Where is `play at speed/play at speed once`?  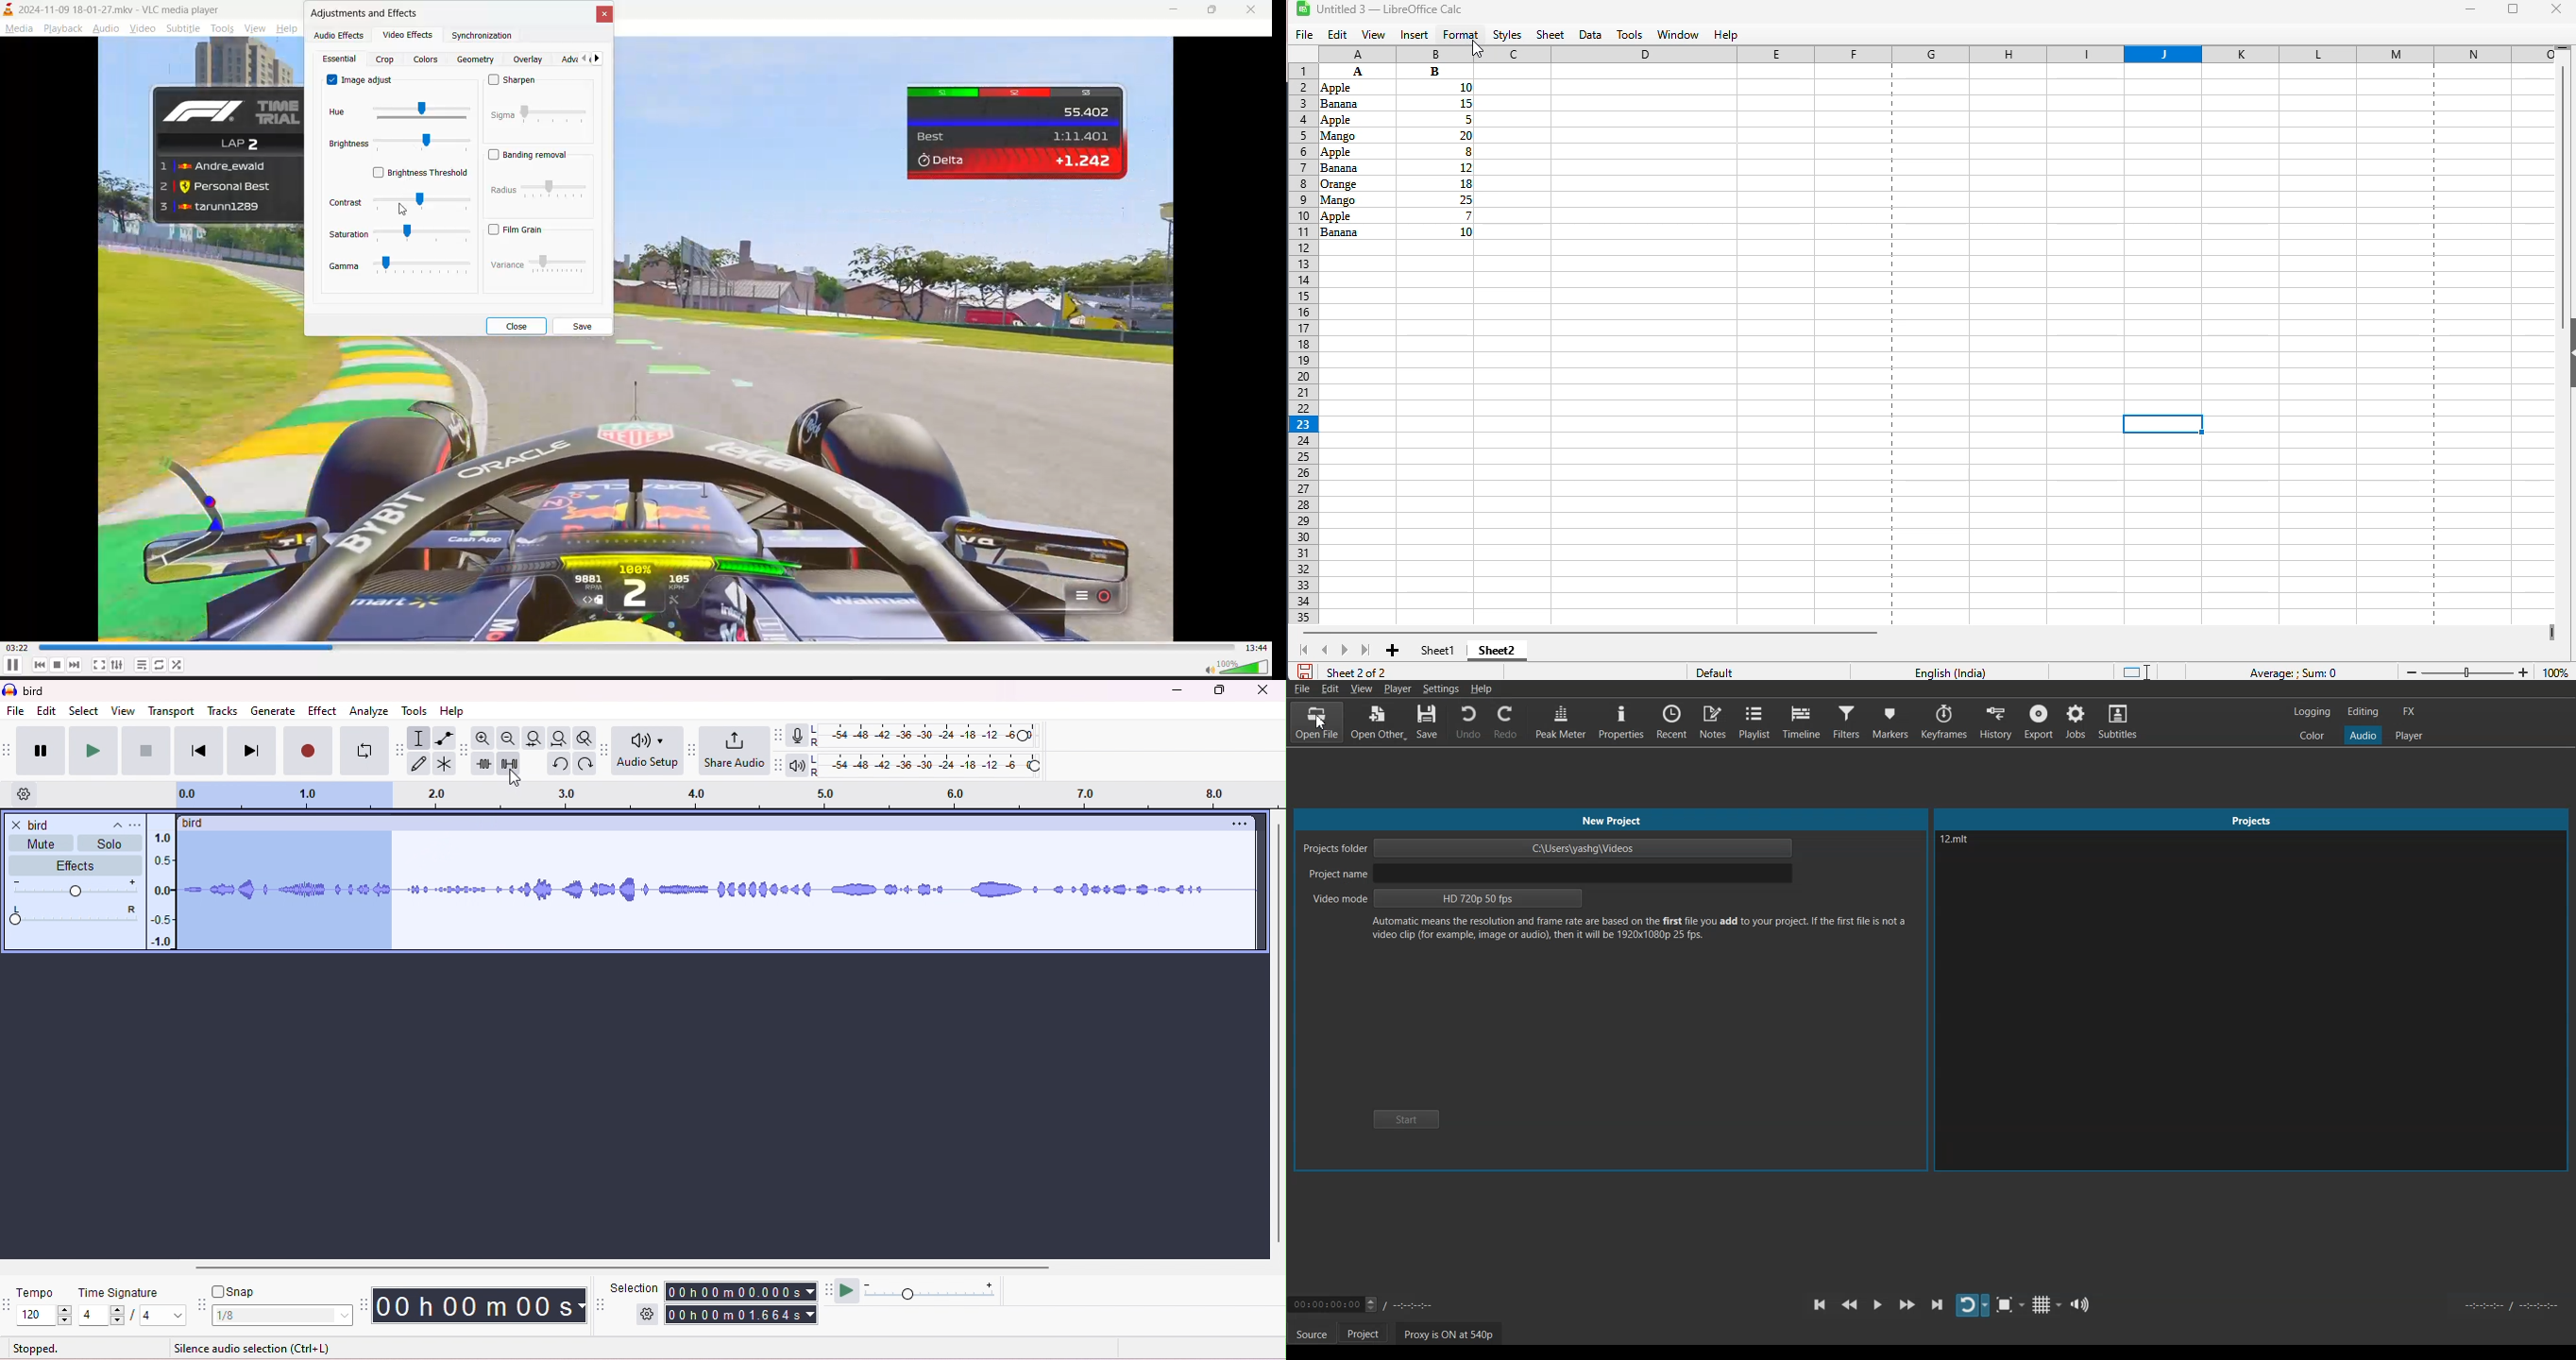 play at speed/play at speed once is located at coordinates (849, 1291).